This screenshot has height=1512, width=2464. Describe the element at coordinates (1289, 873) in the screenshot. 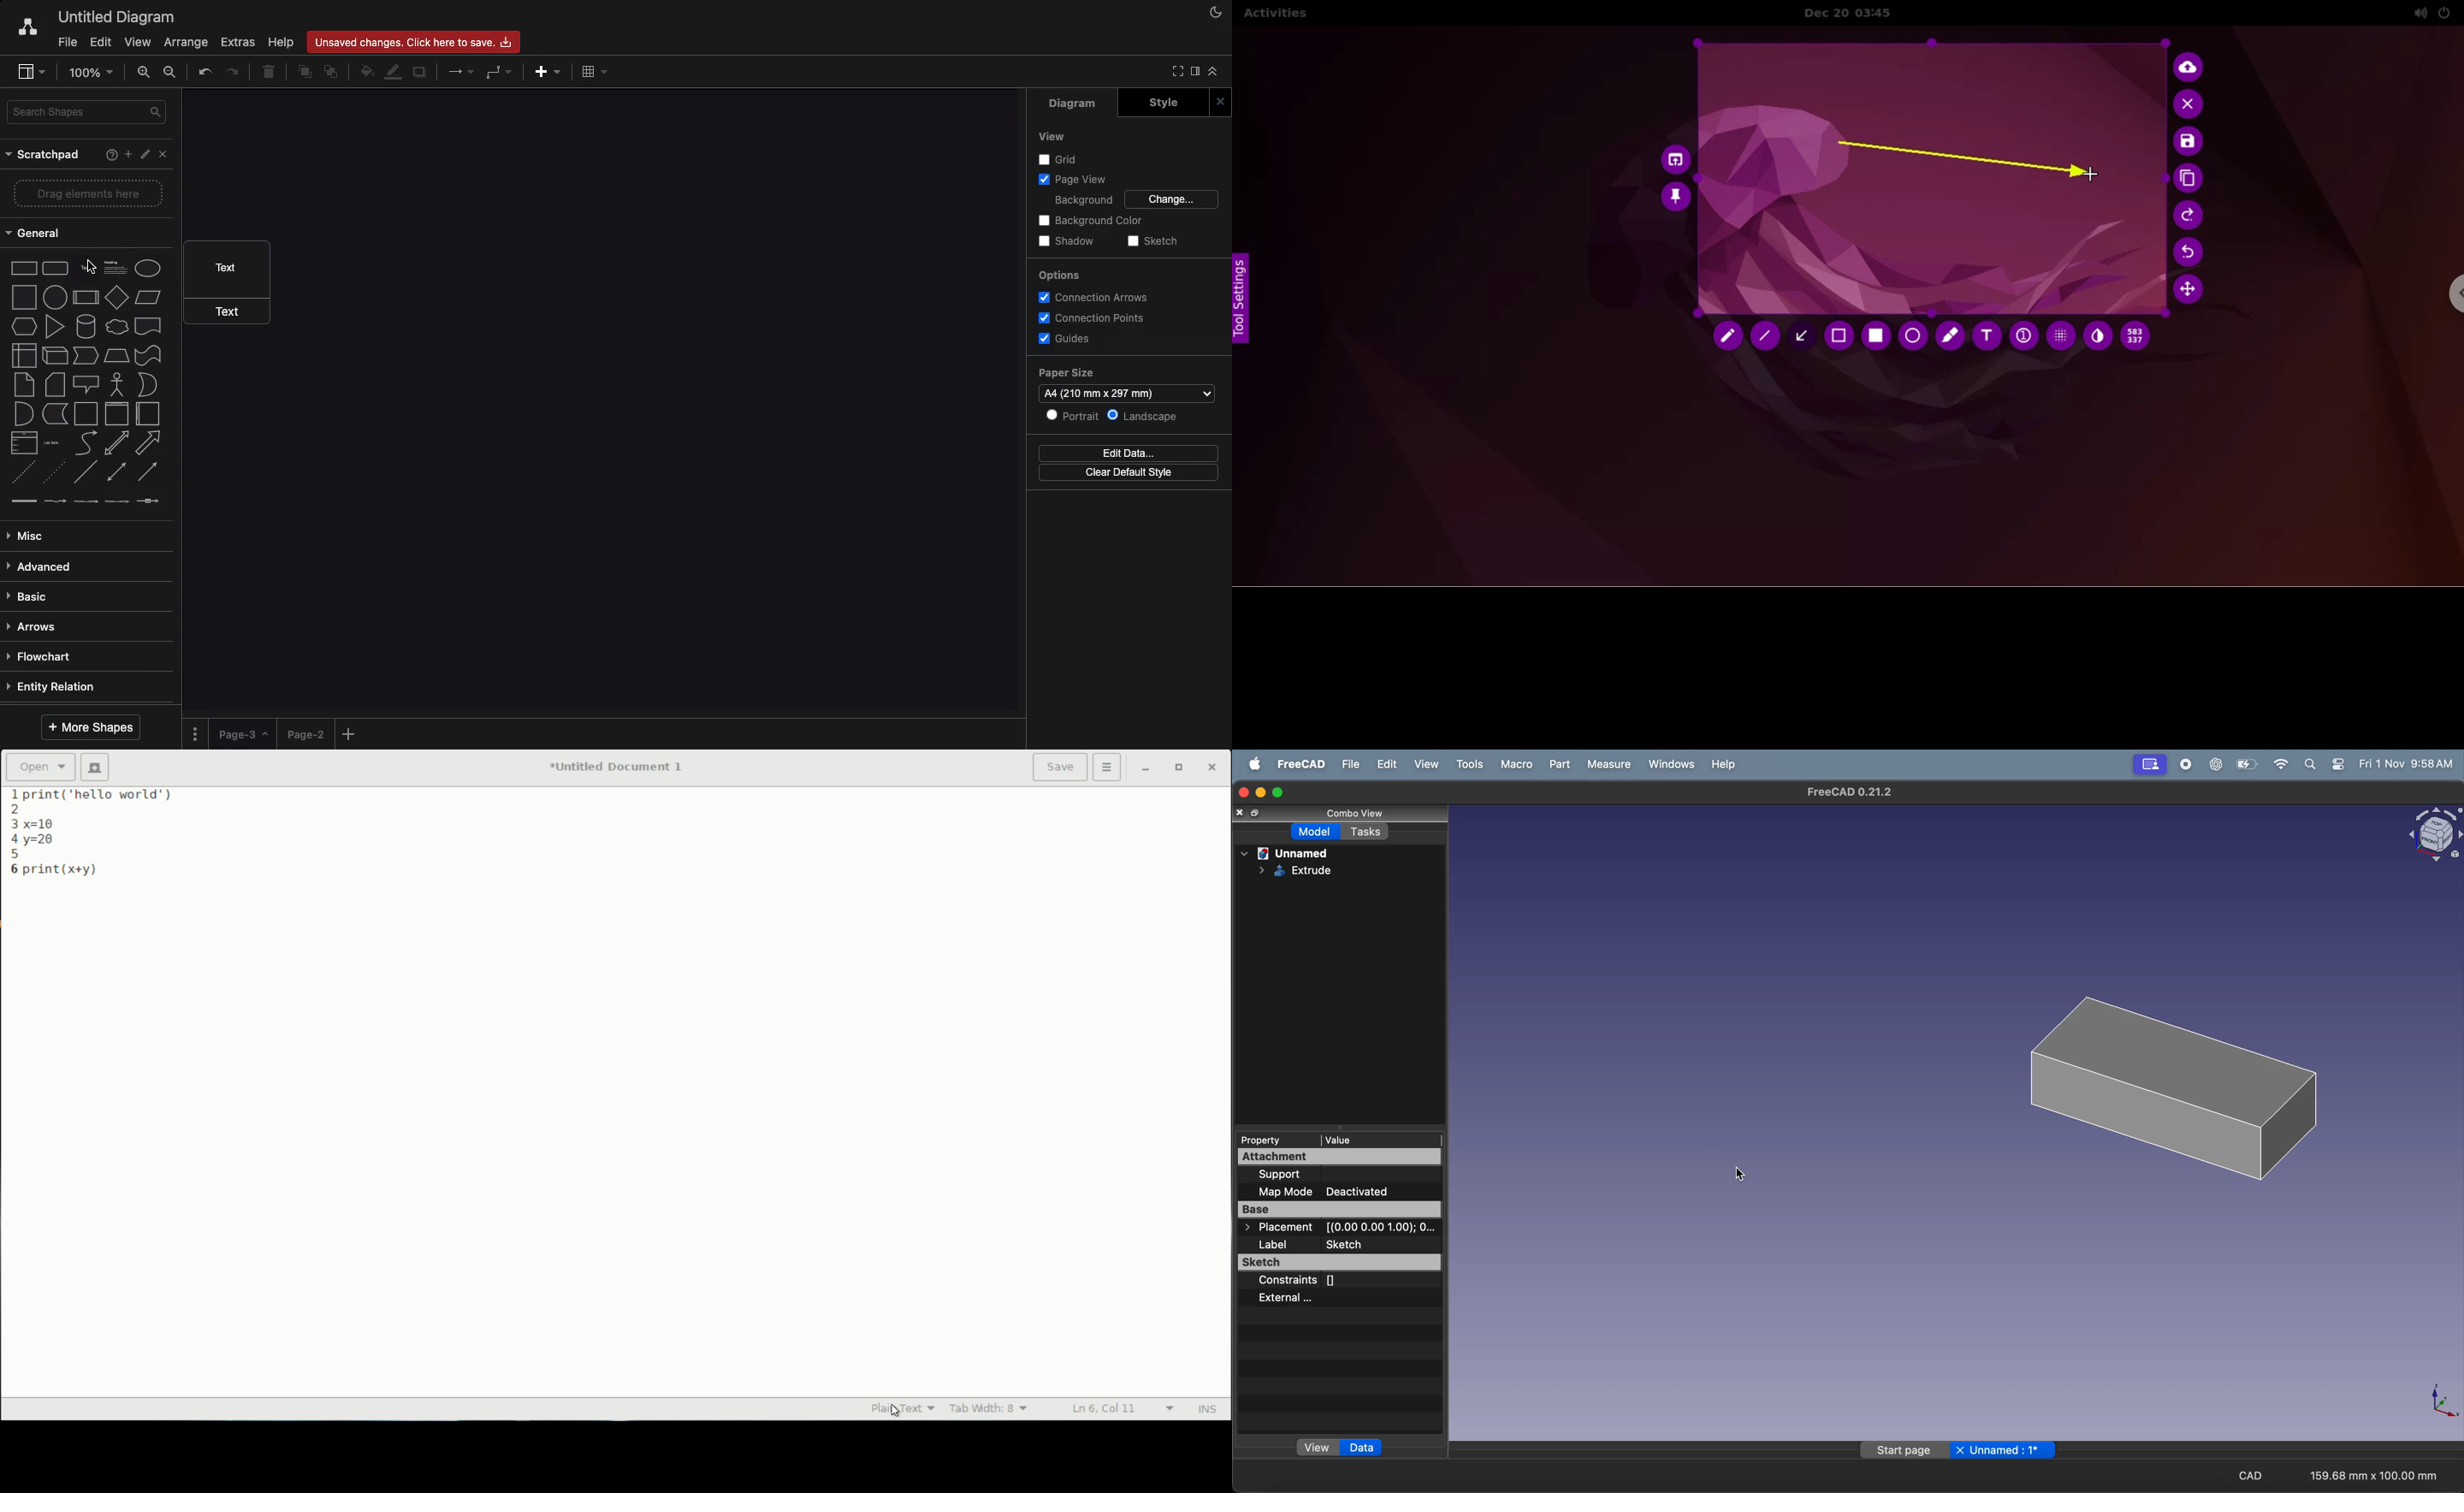

I see `extrude` at that location.